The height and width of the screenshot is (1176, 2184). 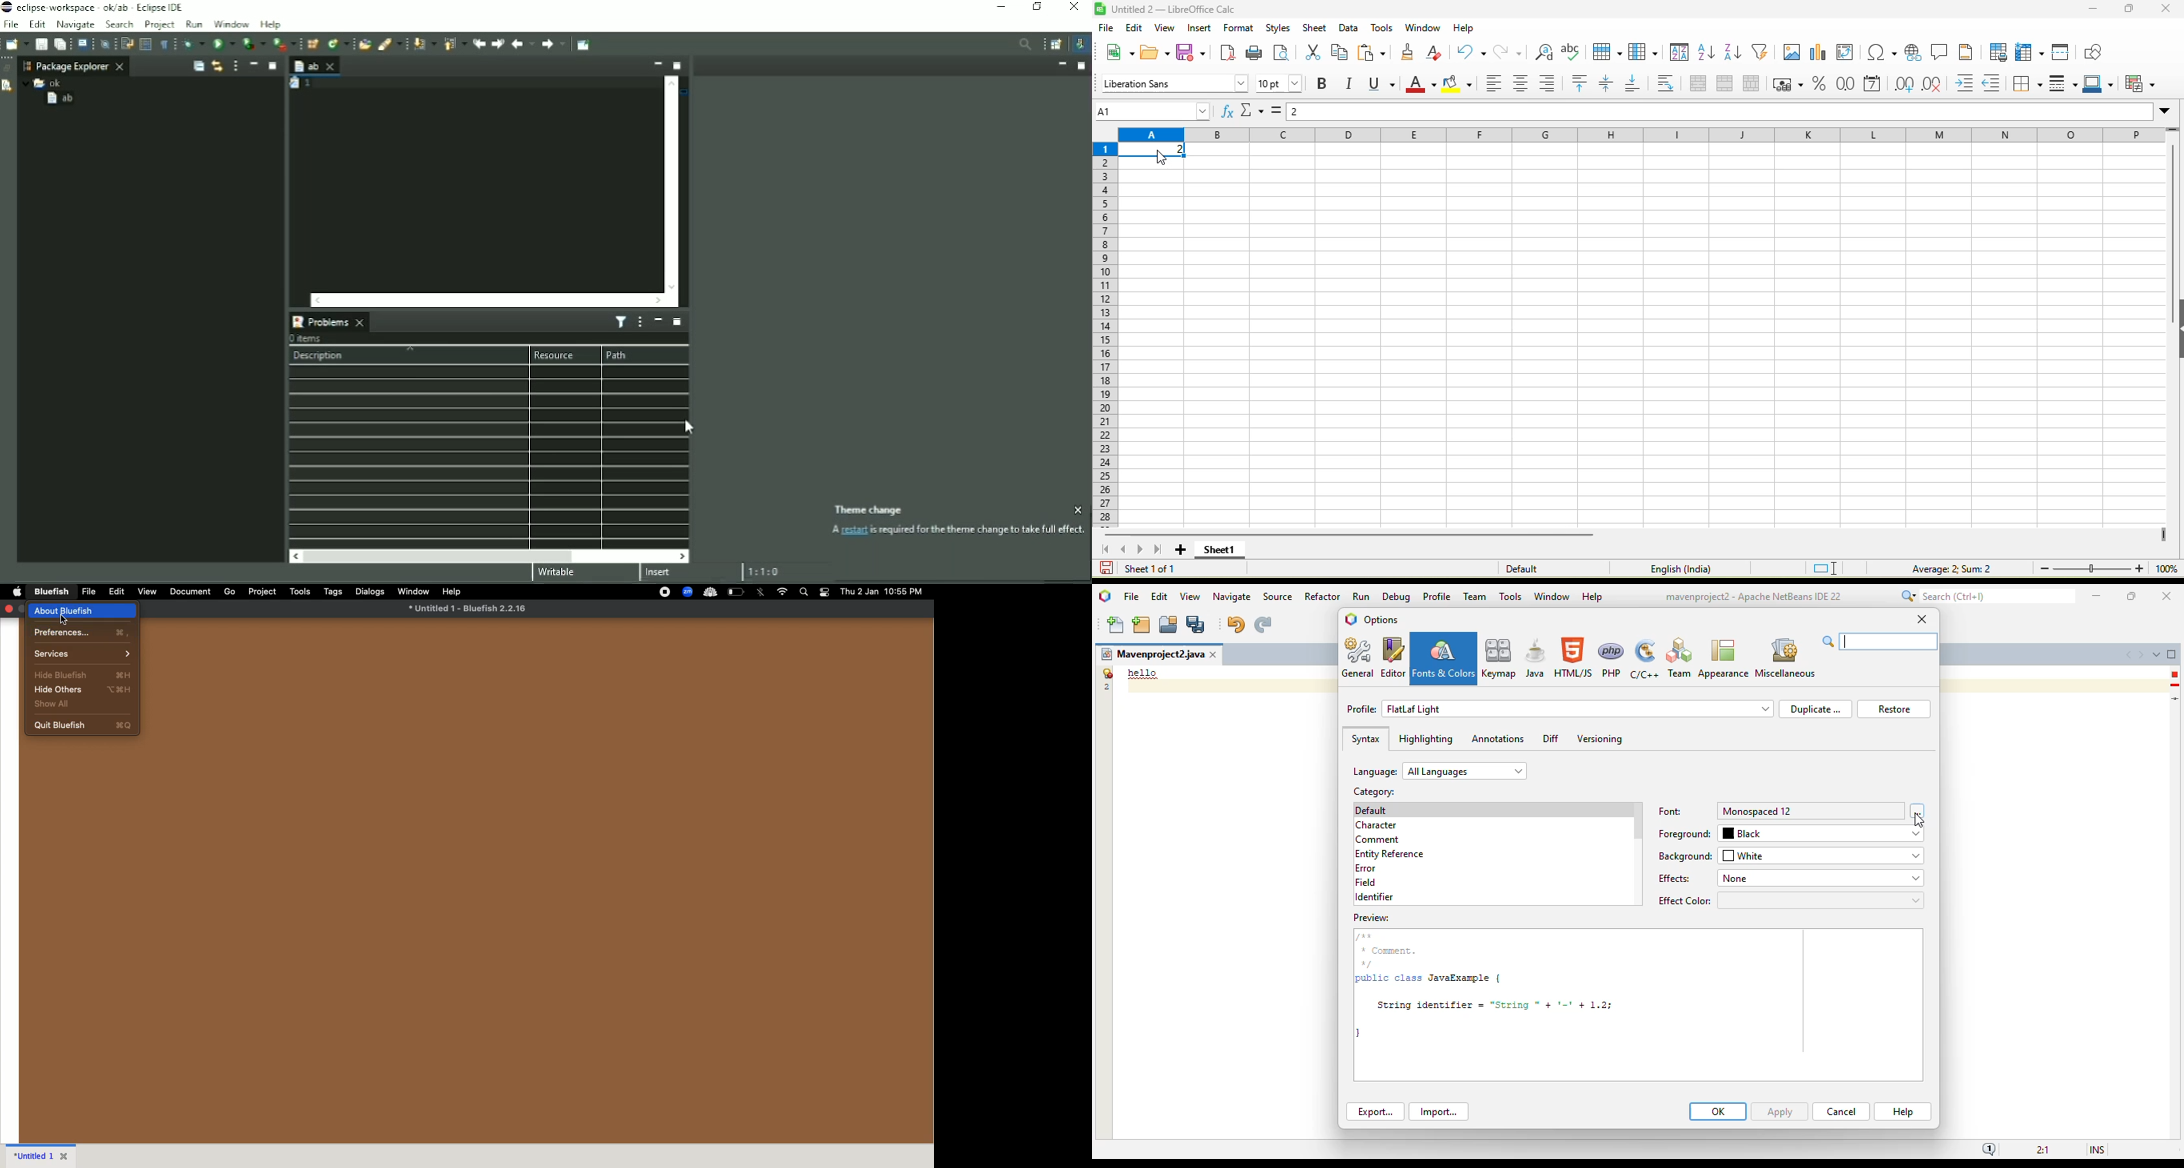 What do you see at coordinates (263, 591) in the screenshot?
I see `project` at bounding box center [263, 591].